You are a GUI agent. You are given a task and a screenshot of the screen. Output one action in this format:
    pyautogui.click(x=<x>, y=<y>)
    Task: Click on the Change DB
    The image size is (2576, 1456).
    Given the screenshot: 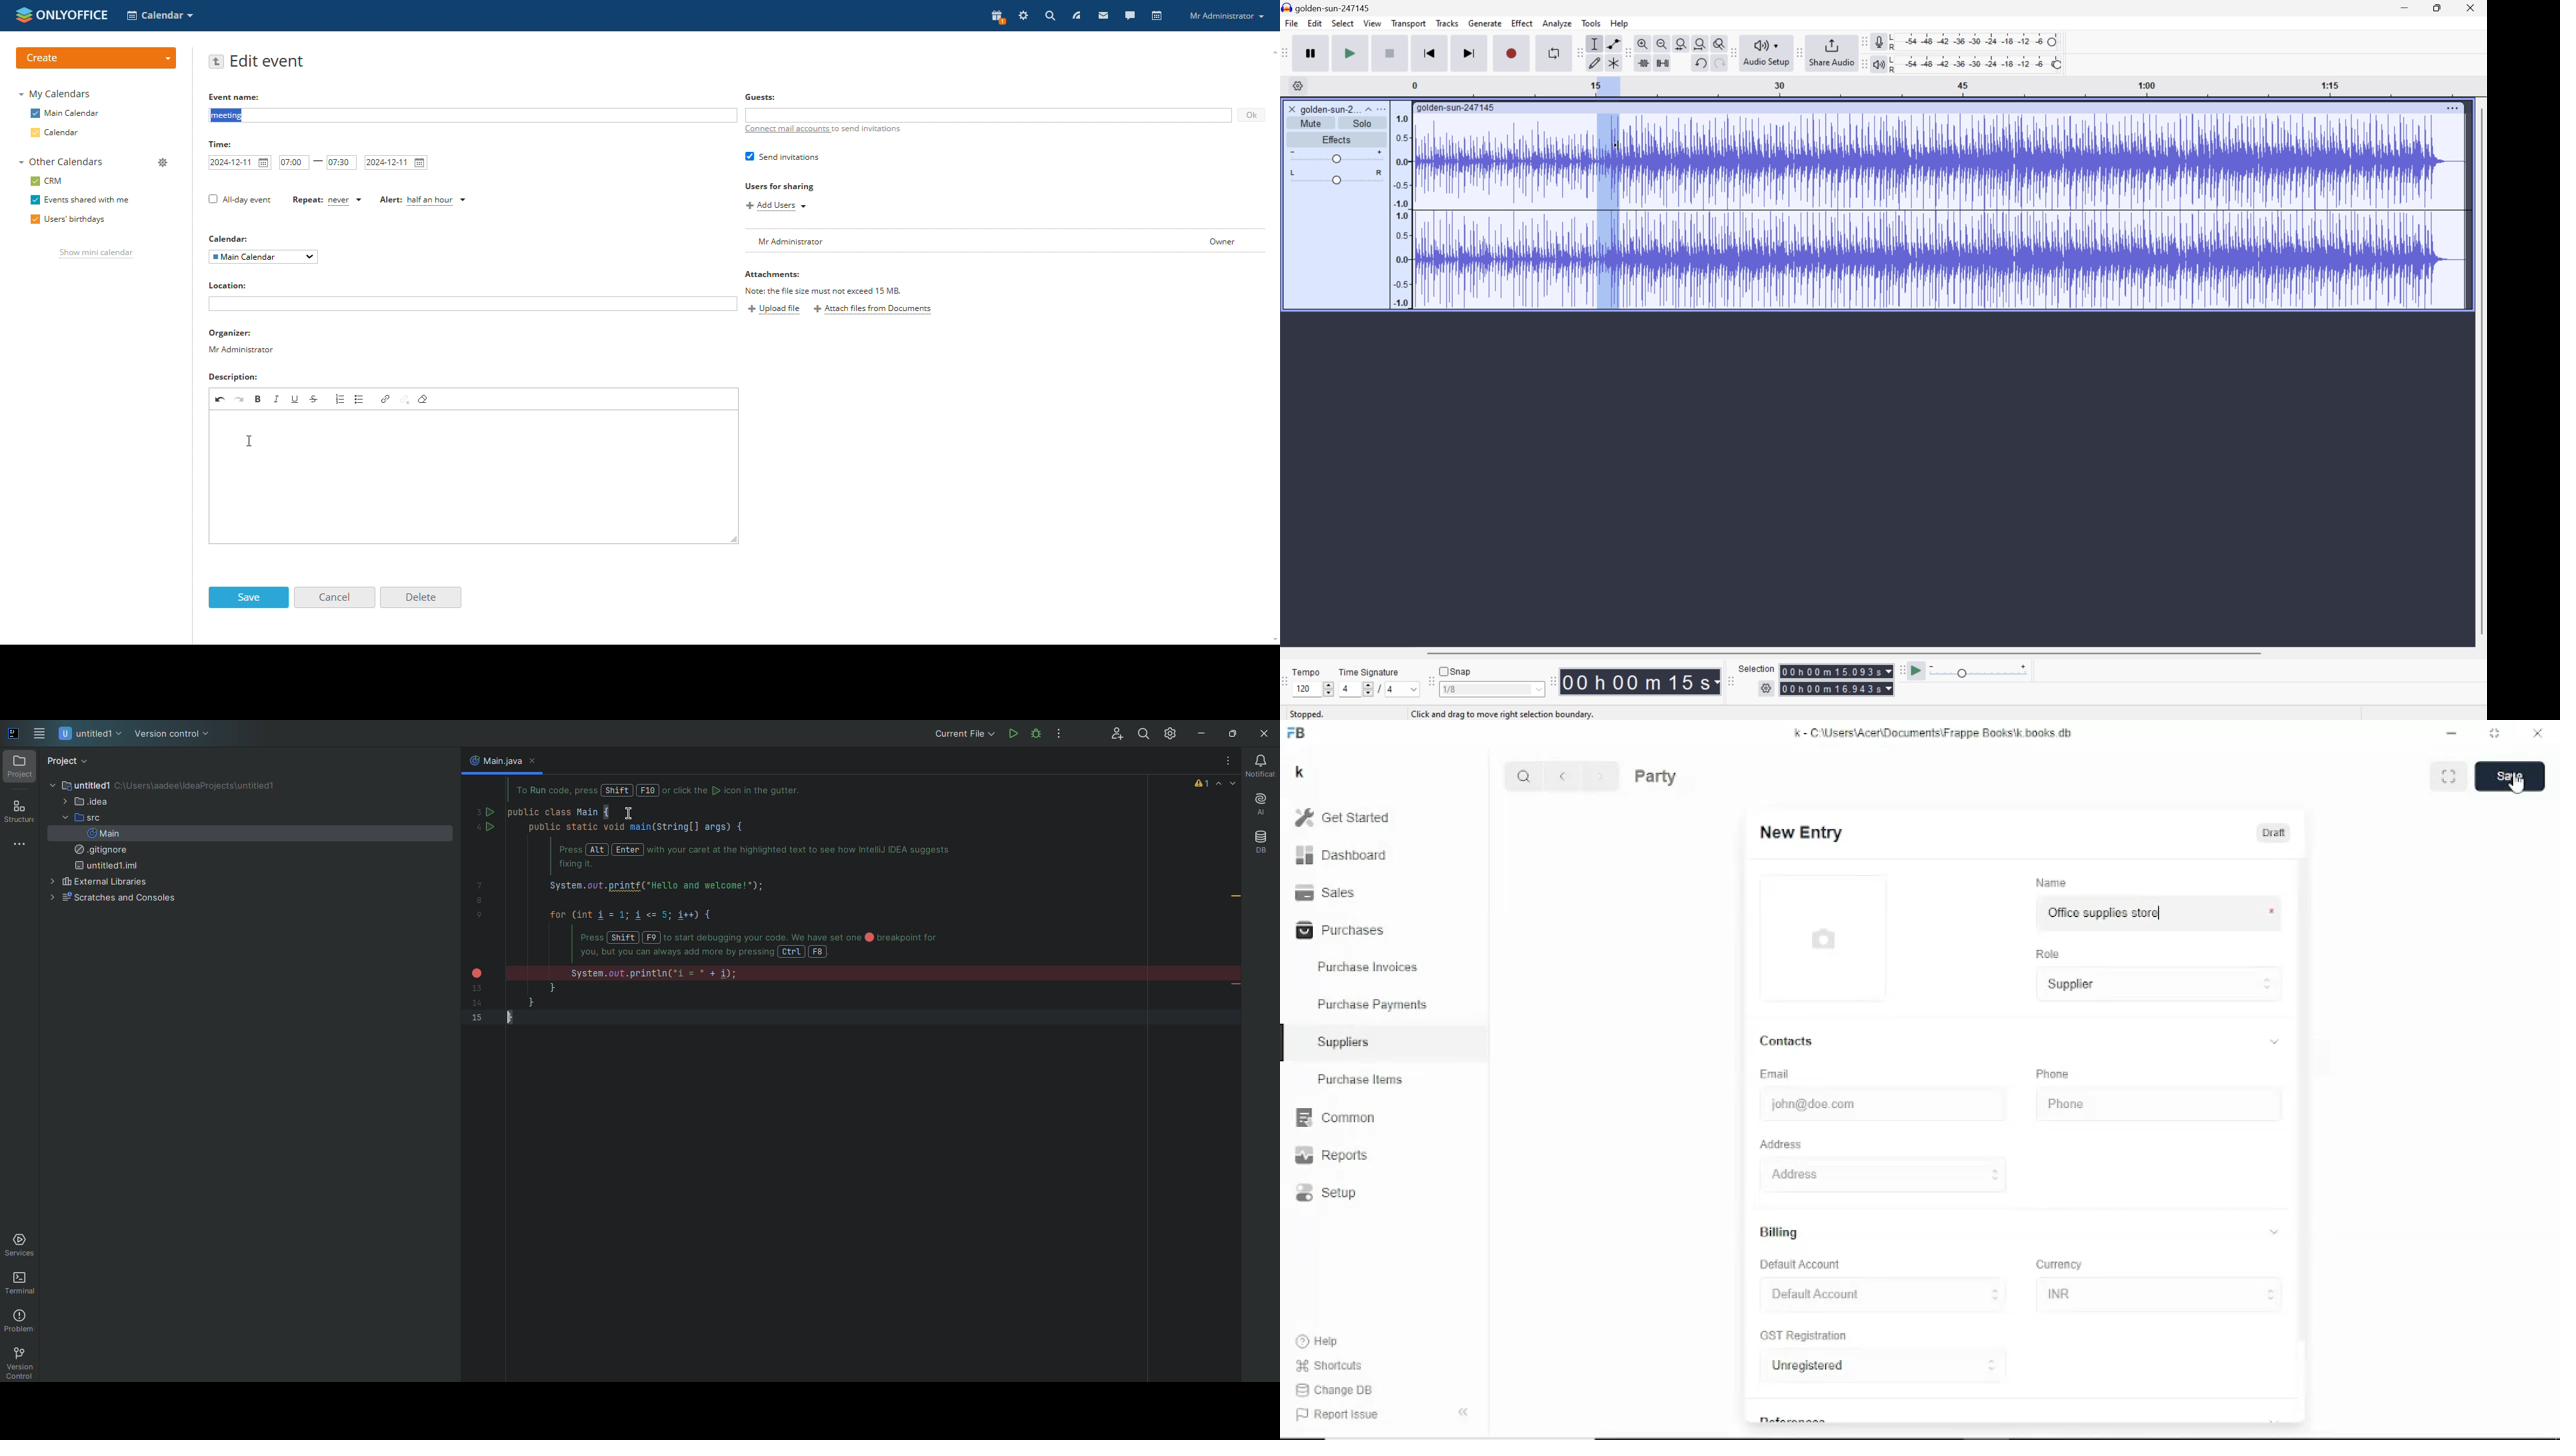 What is the action you would take?
    pyautogui.click(x=1335, y=1391)
    